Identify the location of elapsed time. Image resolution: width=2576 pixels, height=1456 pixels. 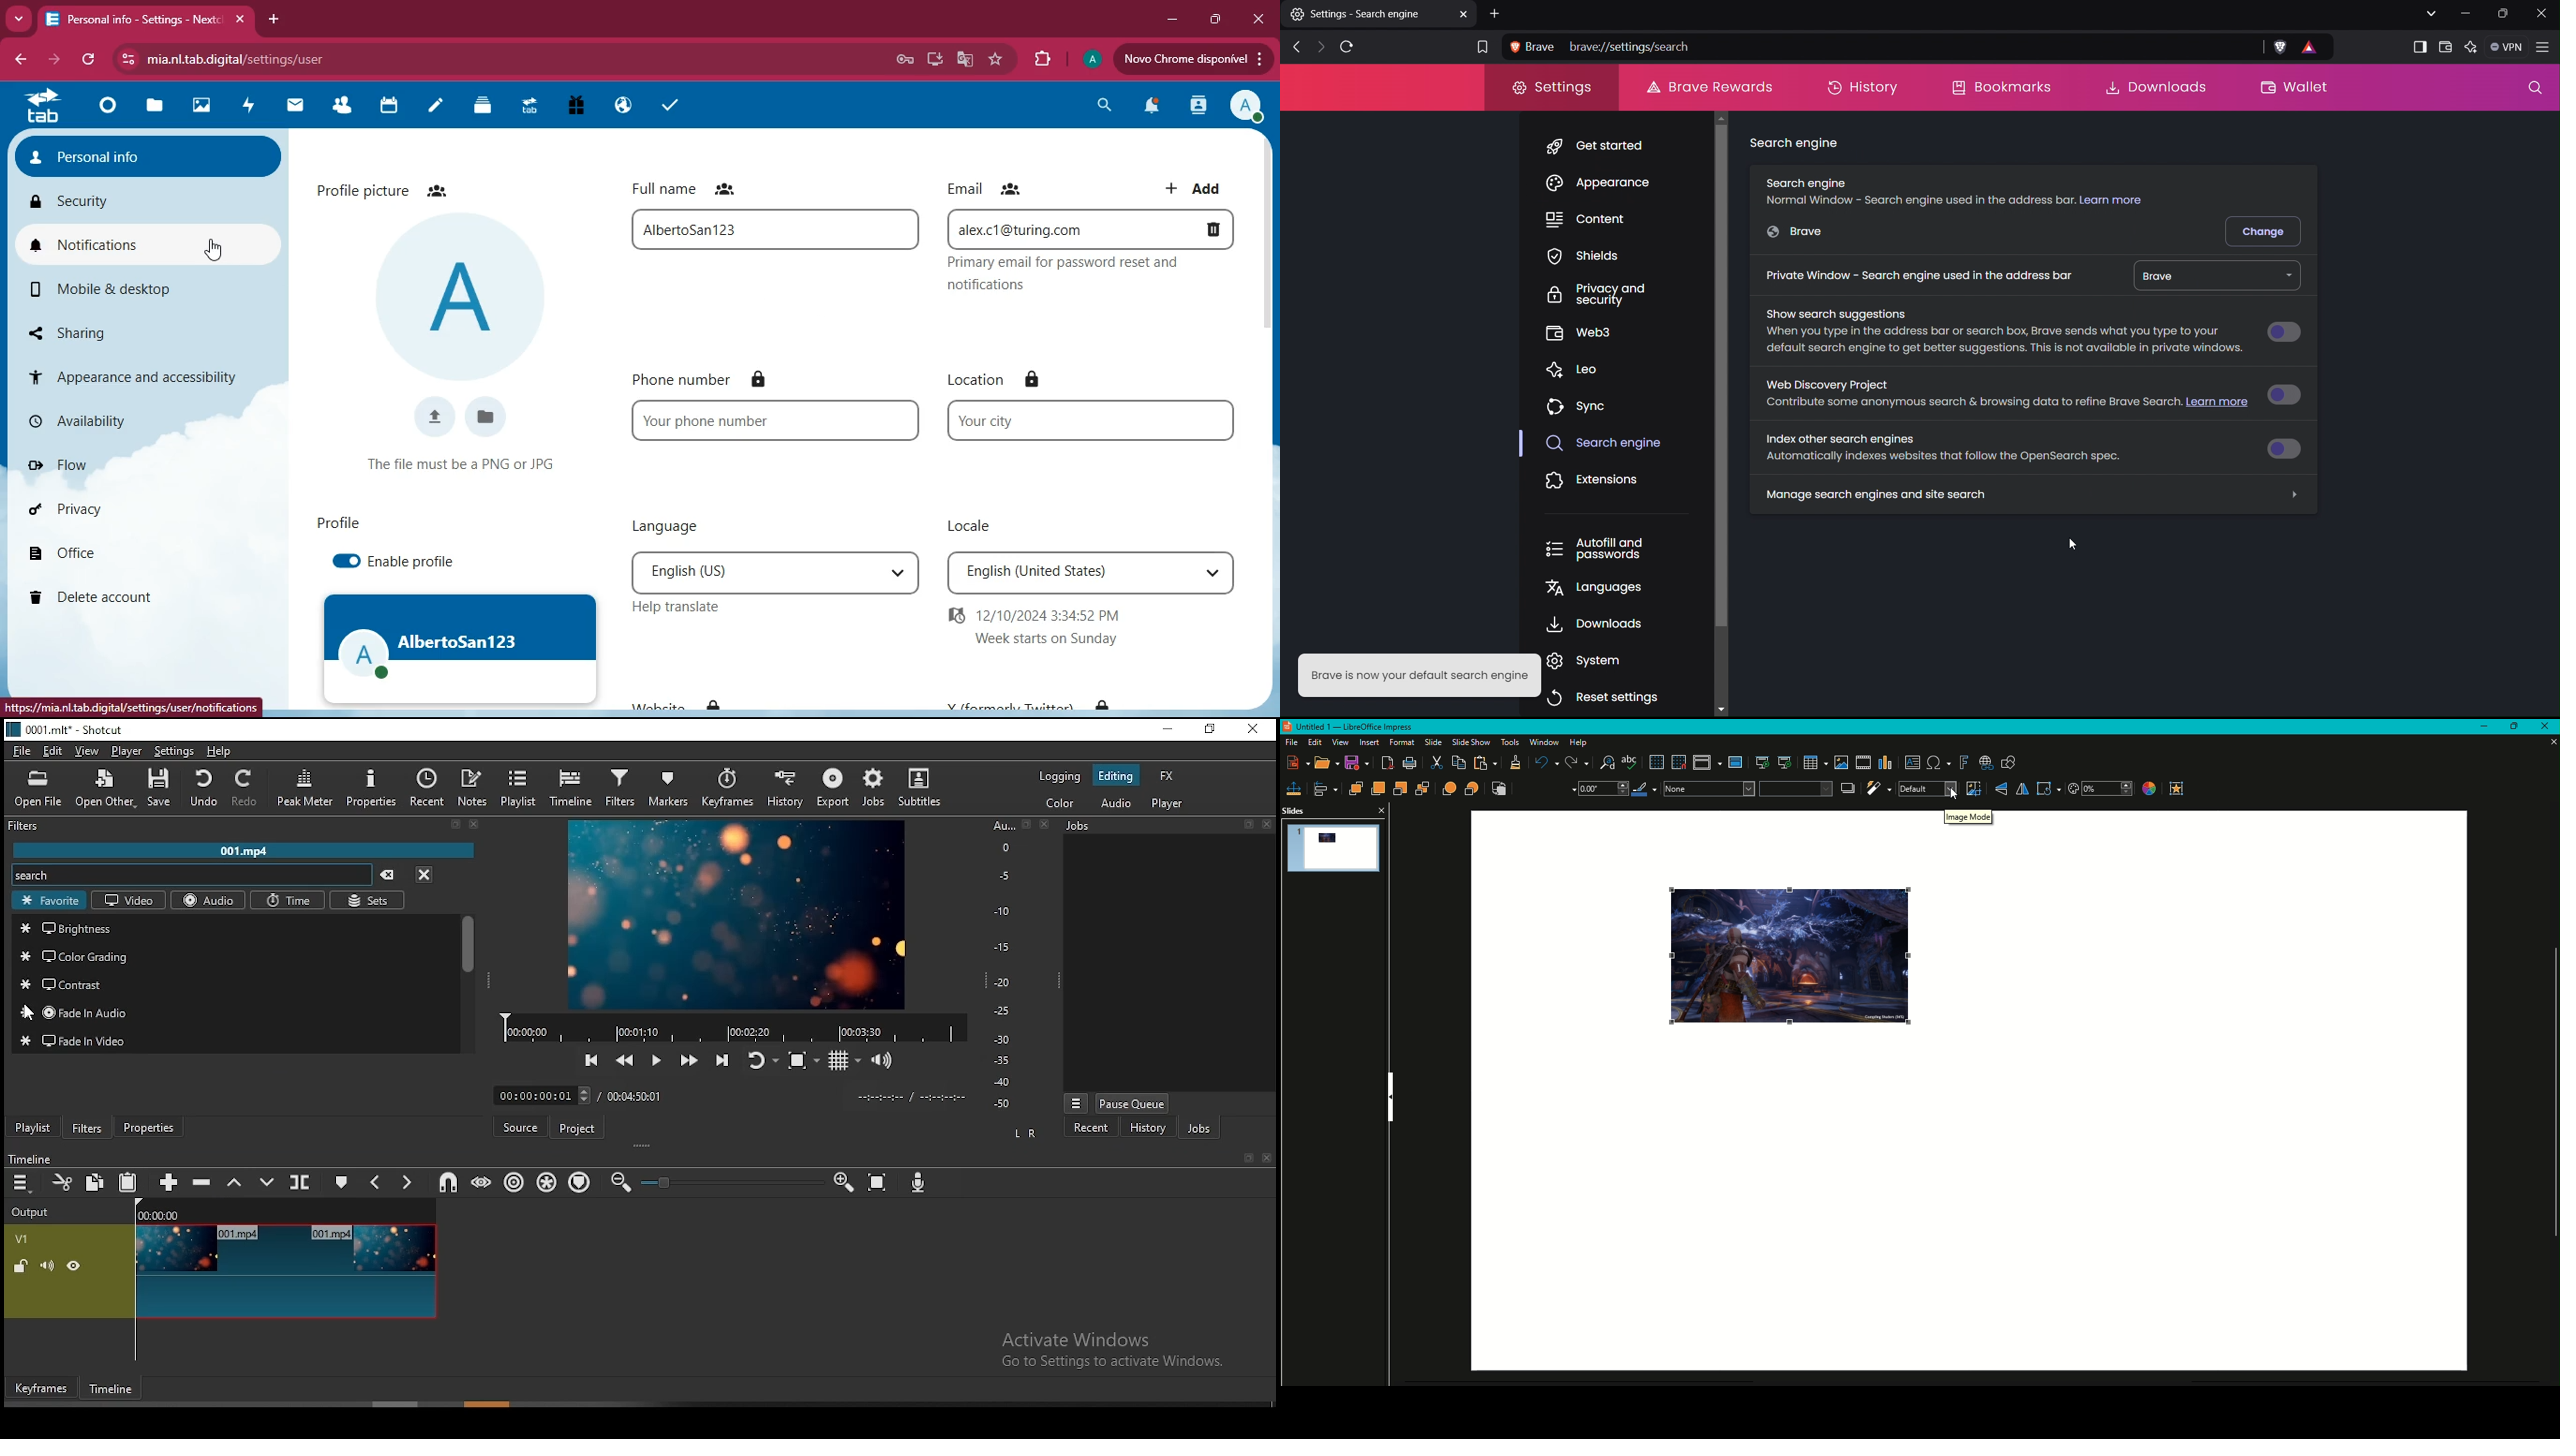
(543, 1095).